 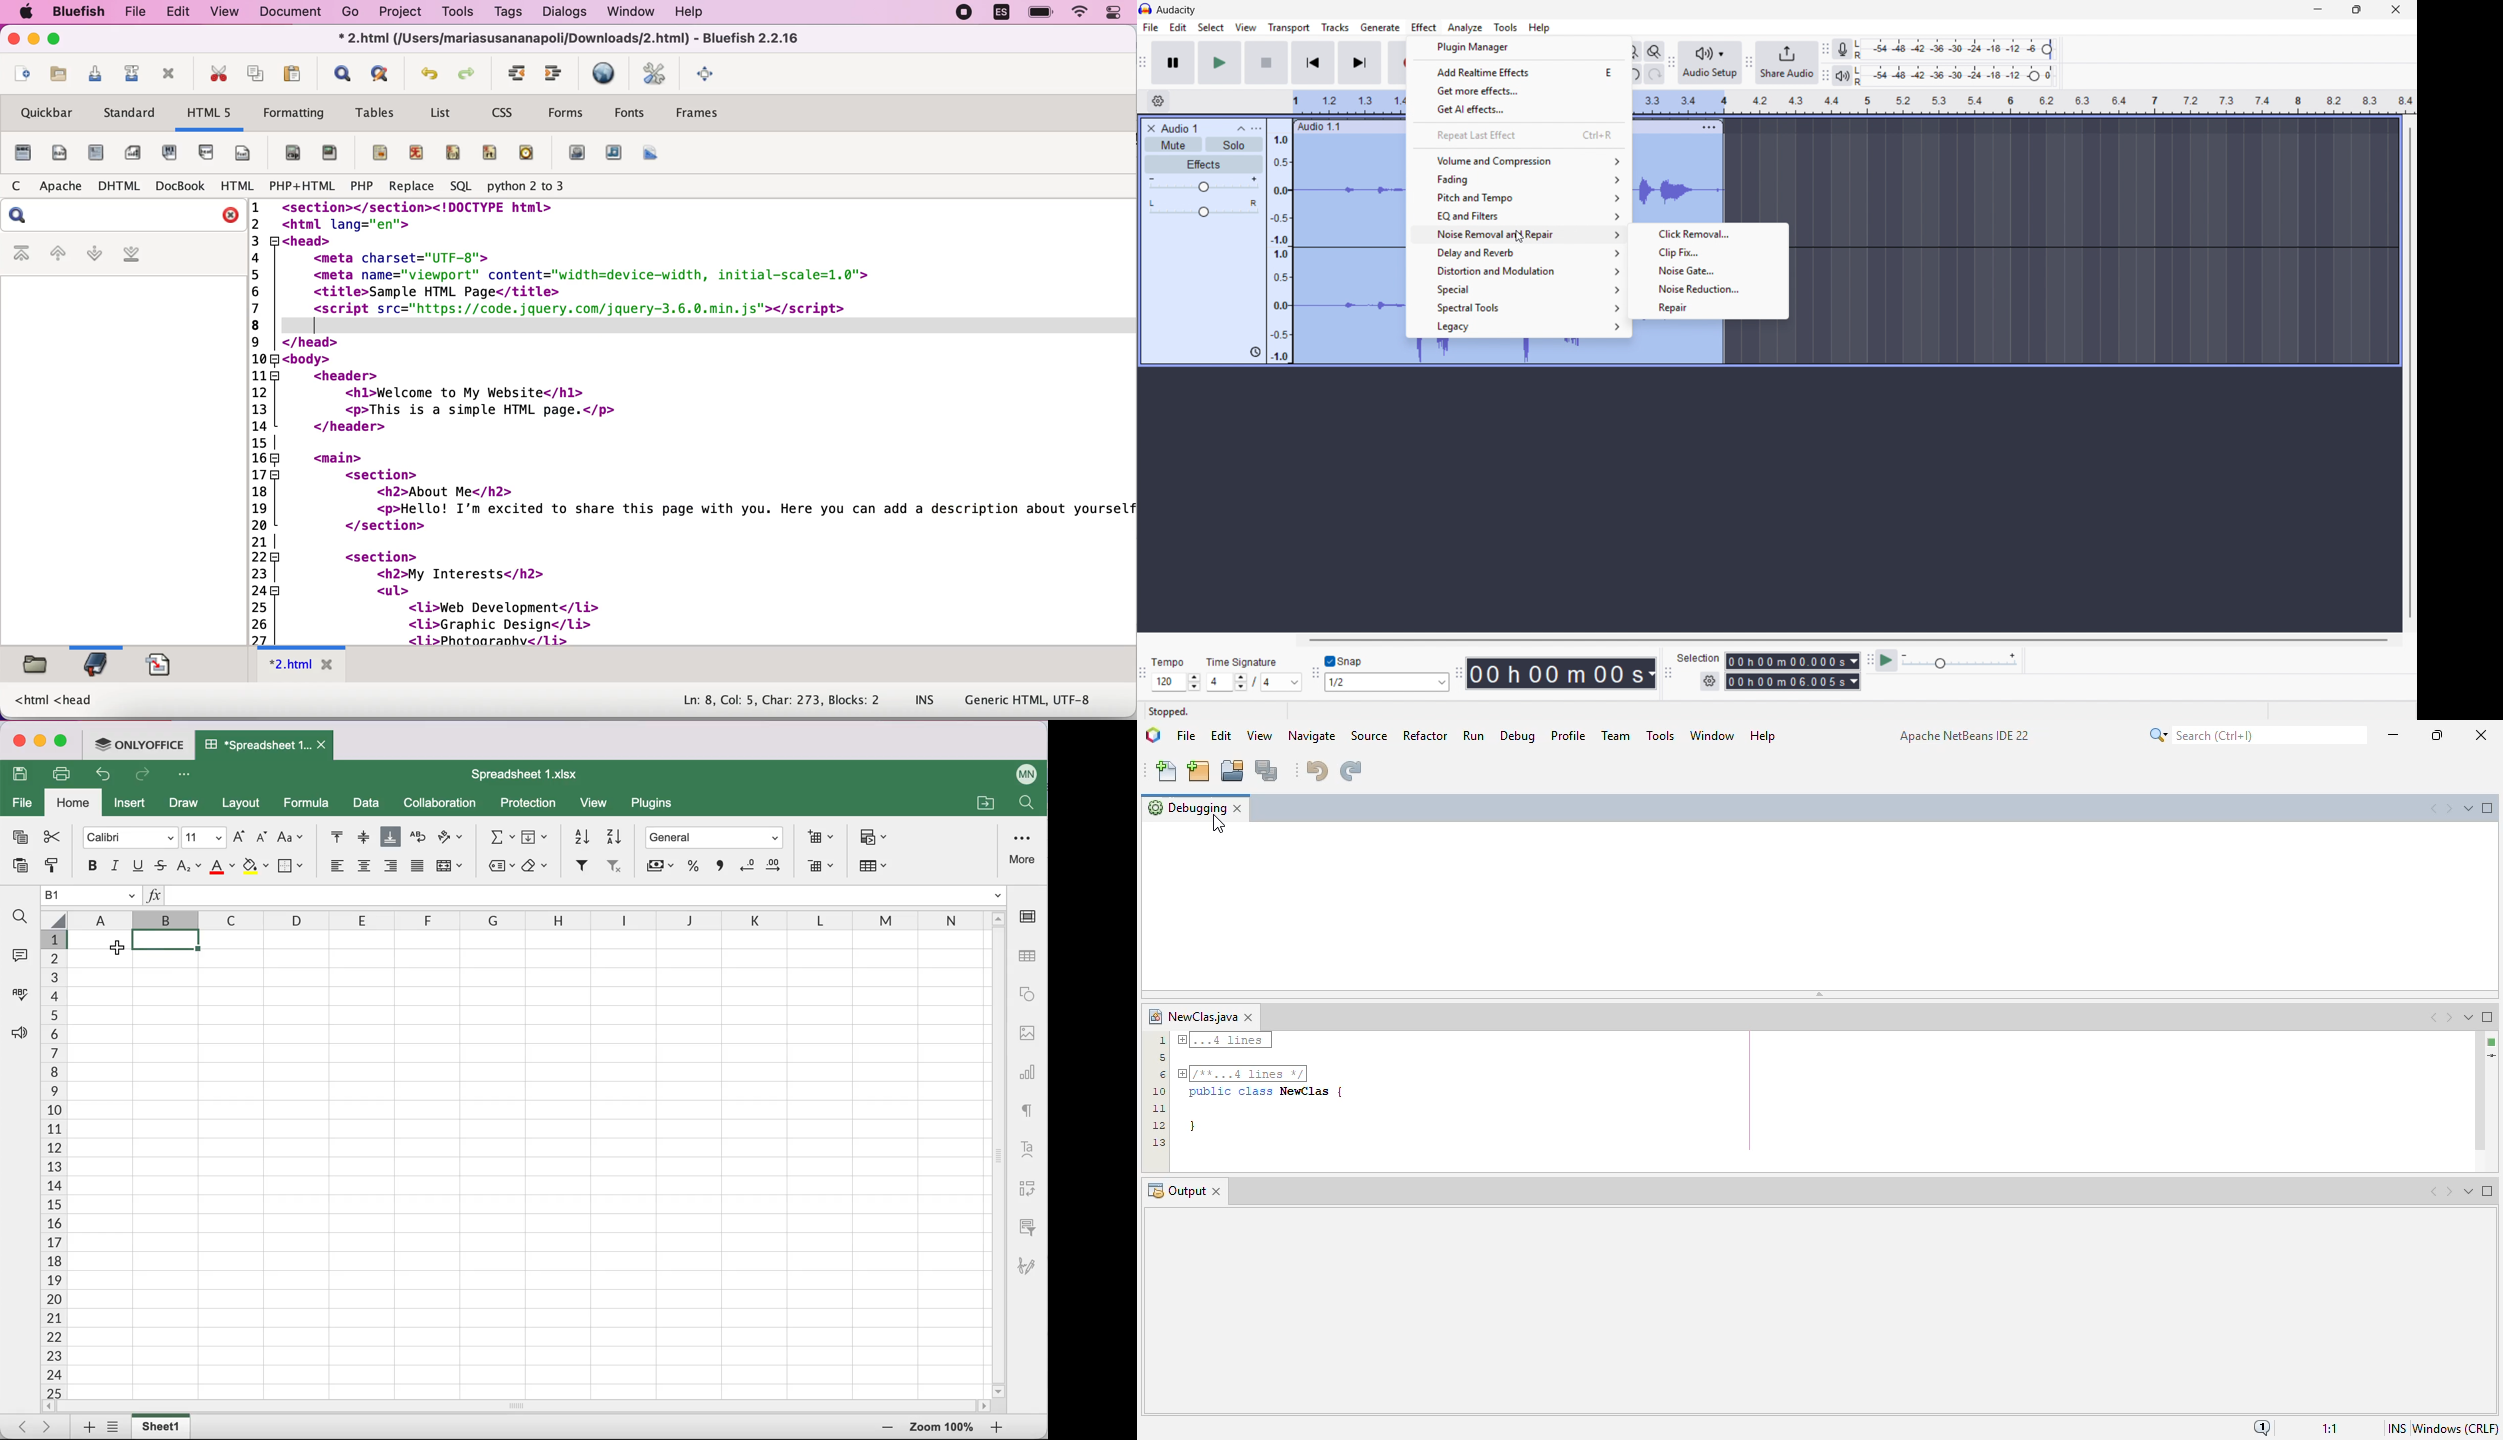 What do you see at coordinates (163, 1426) in the screenshot?
I see `sheet tab` at bounding box center [163, 1426].